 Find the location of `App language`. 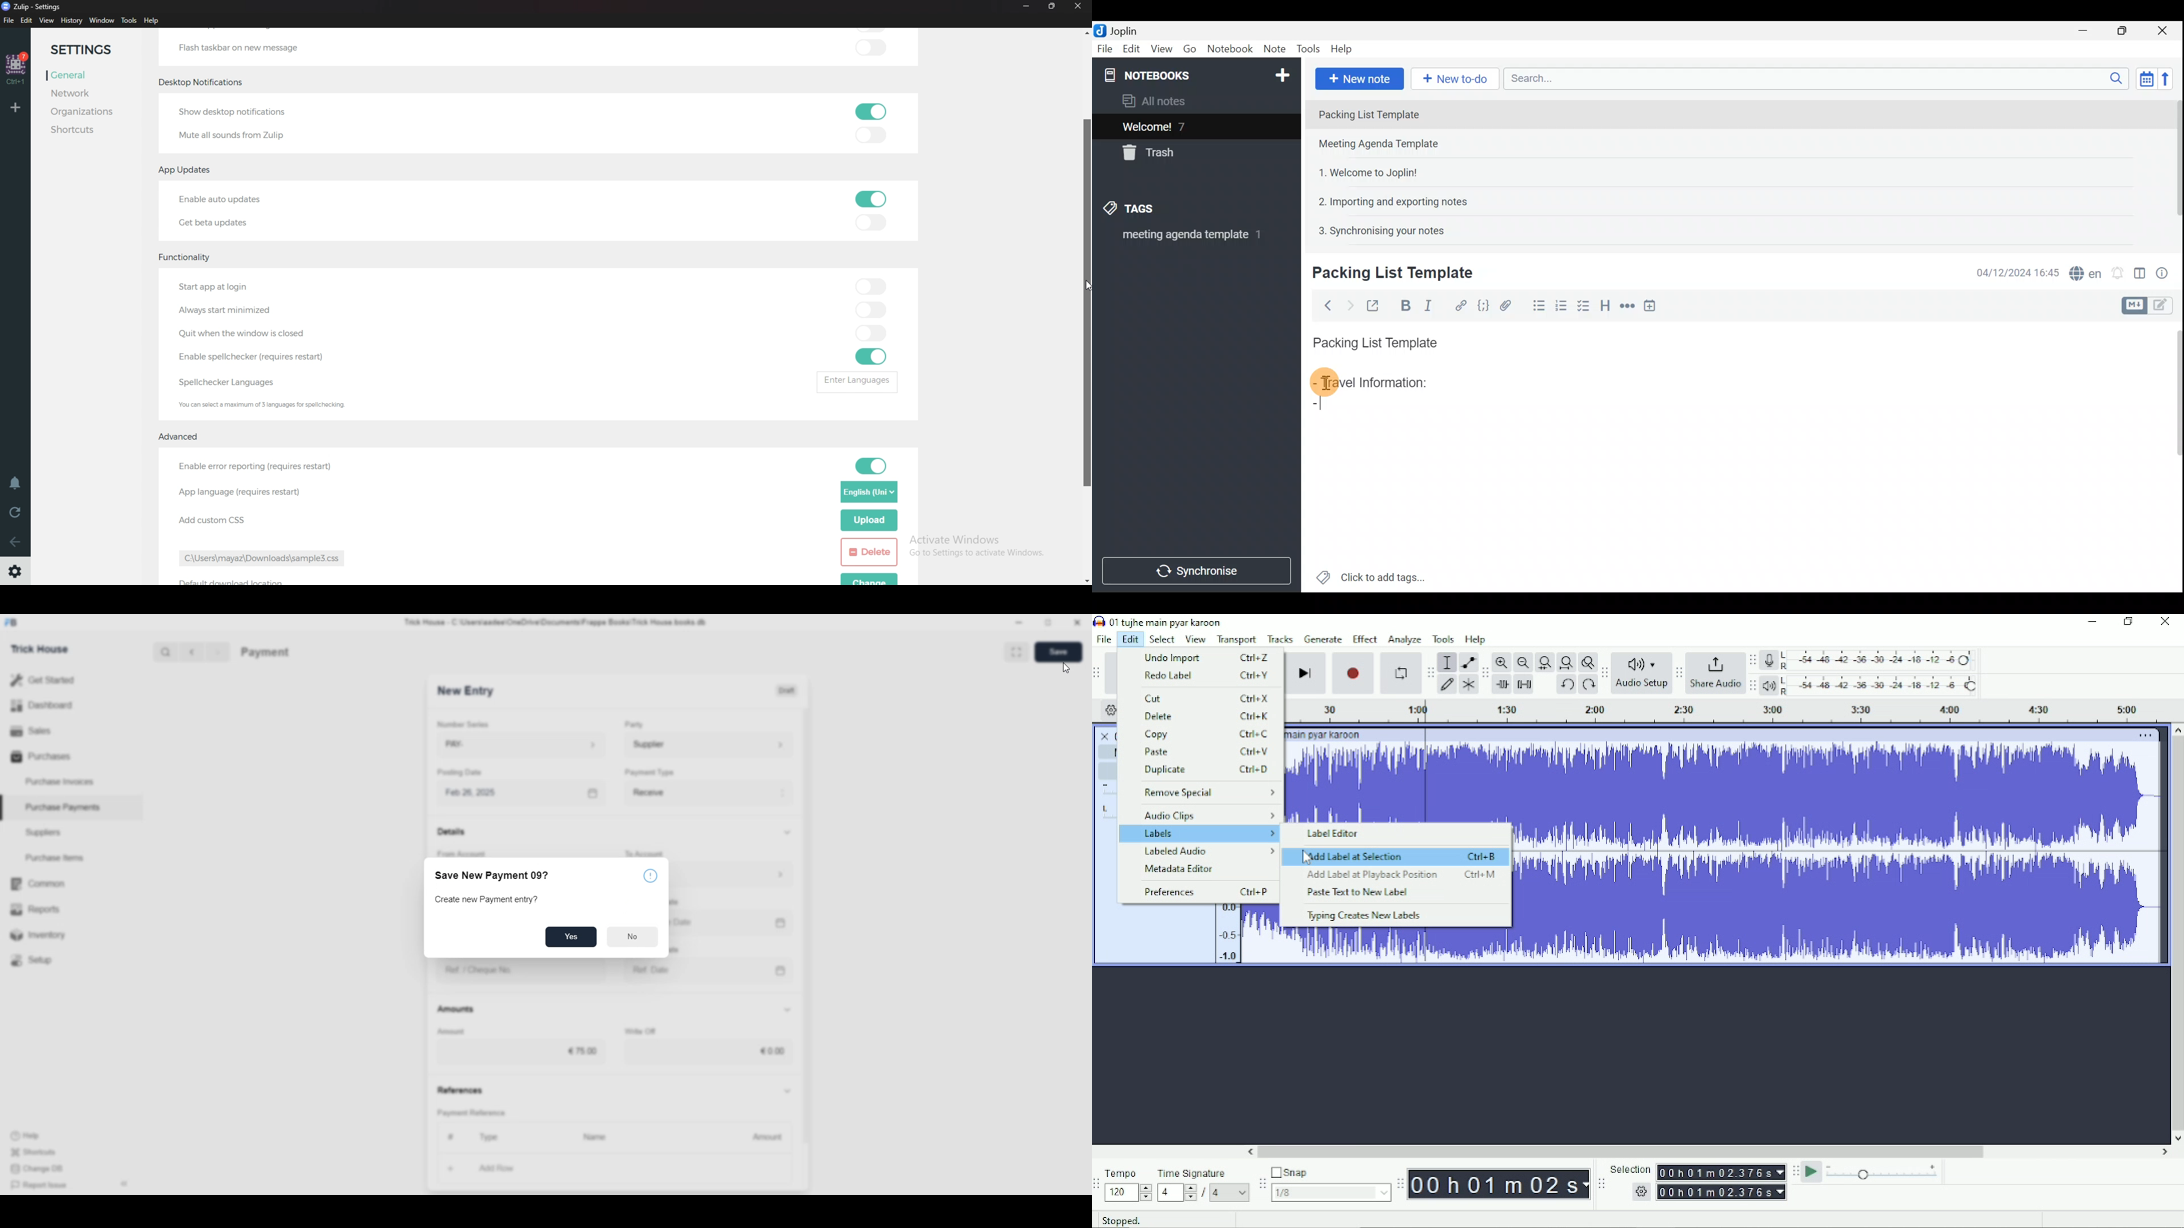

App language is located at coordinates (241, 492).